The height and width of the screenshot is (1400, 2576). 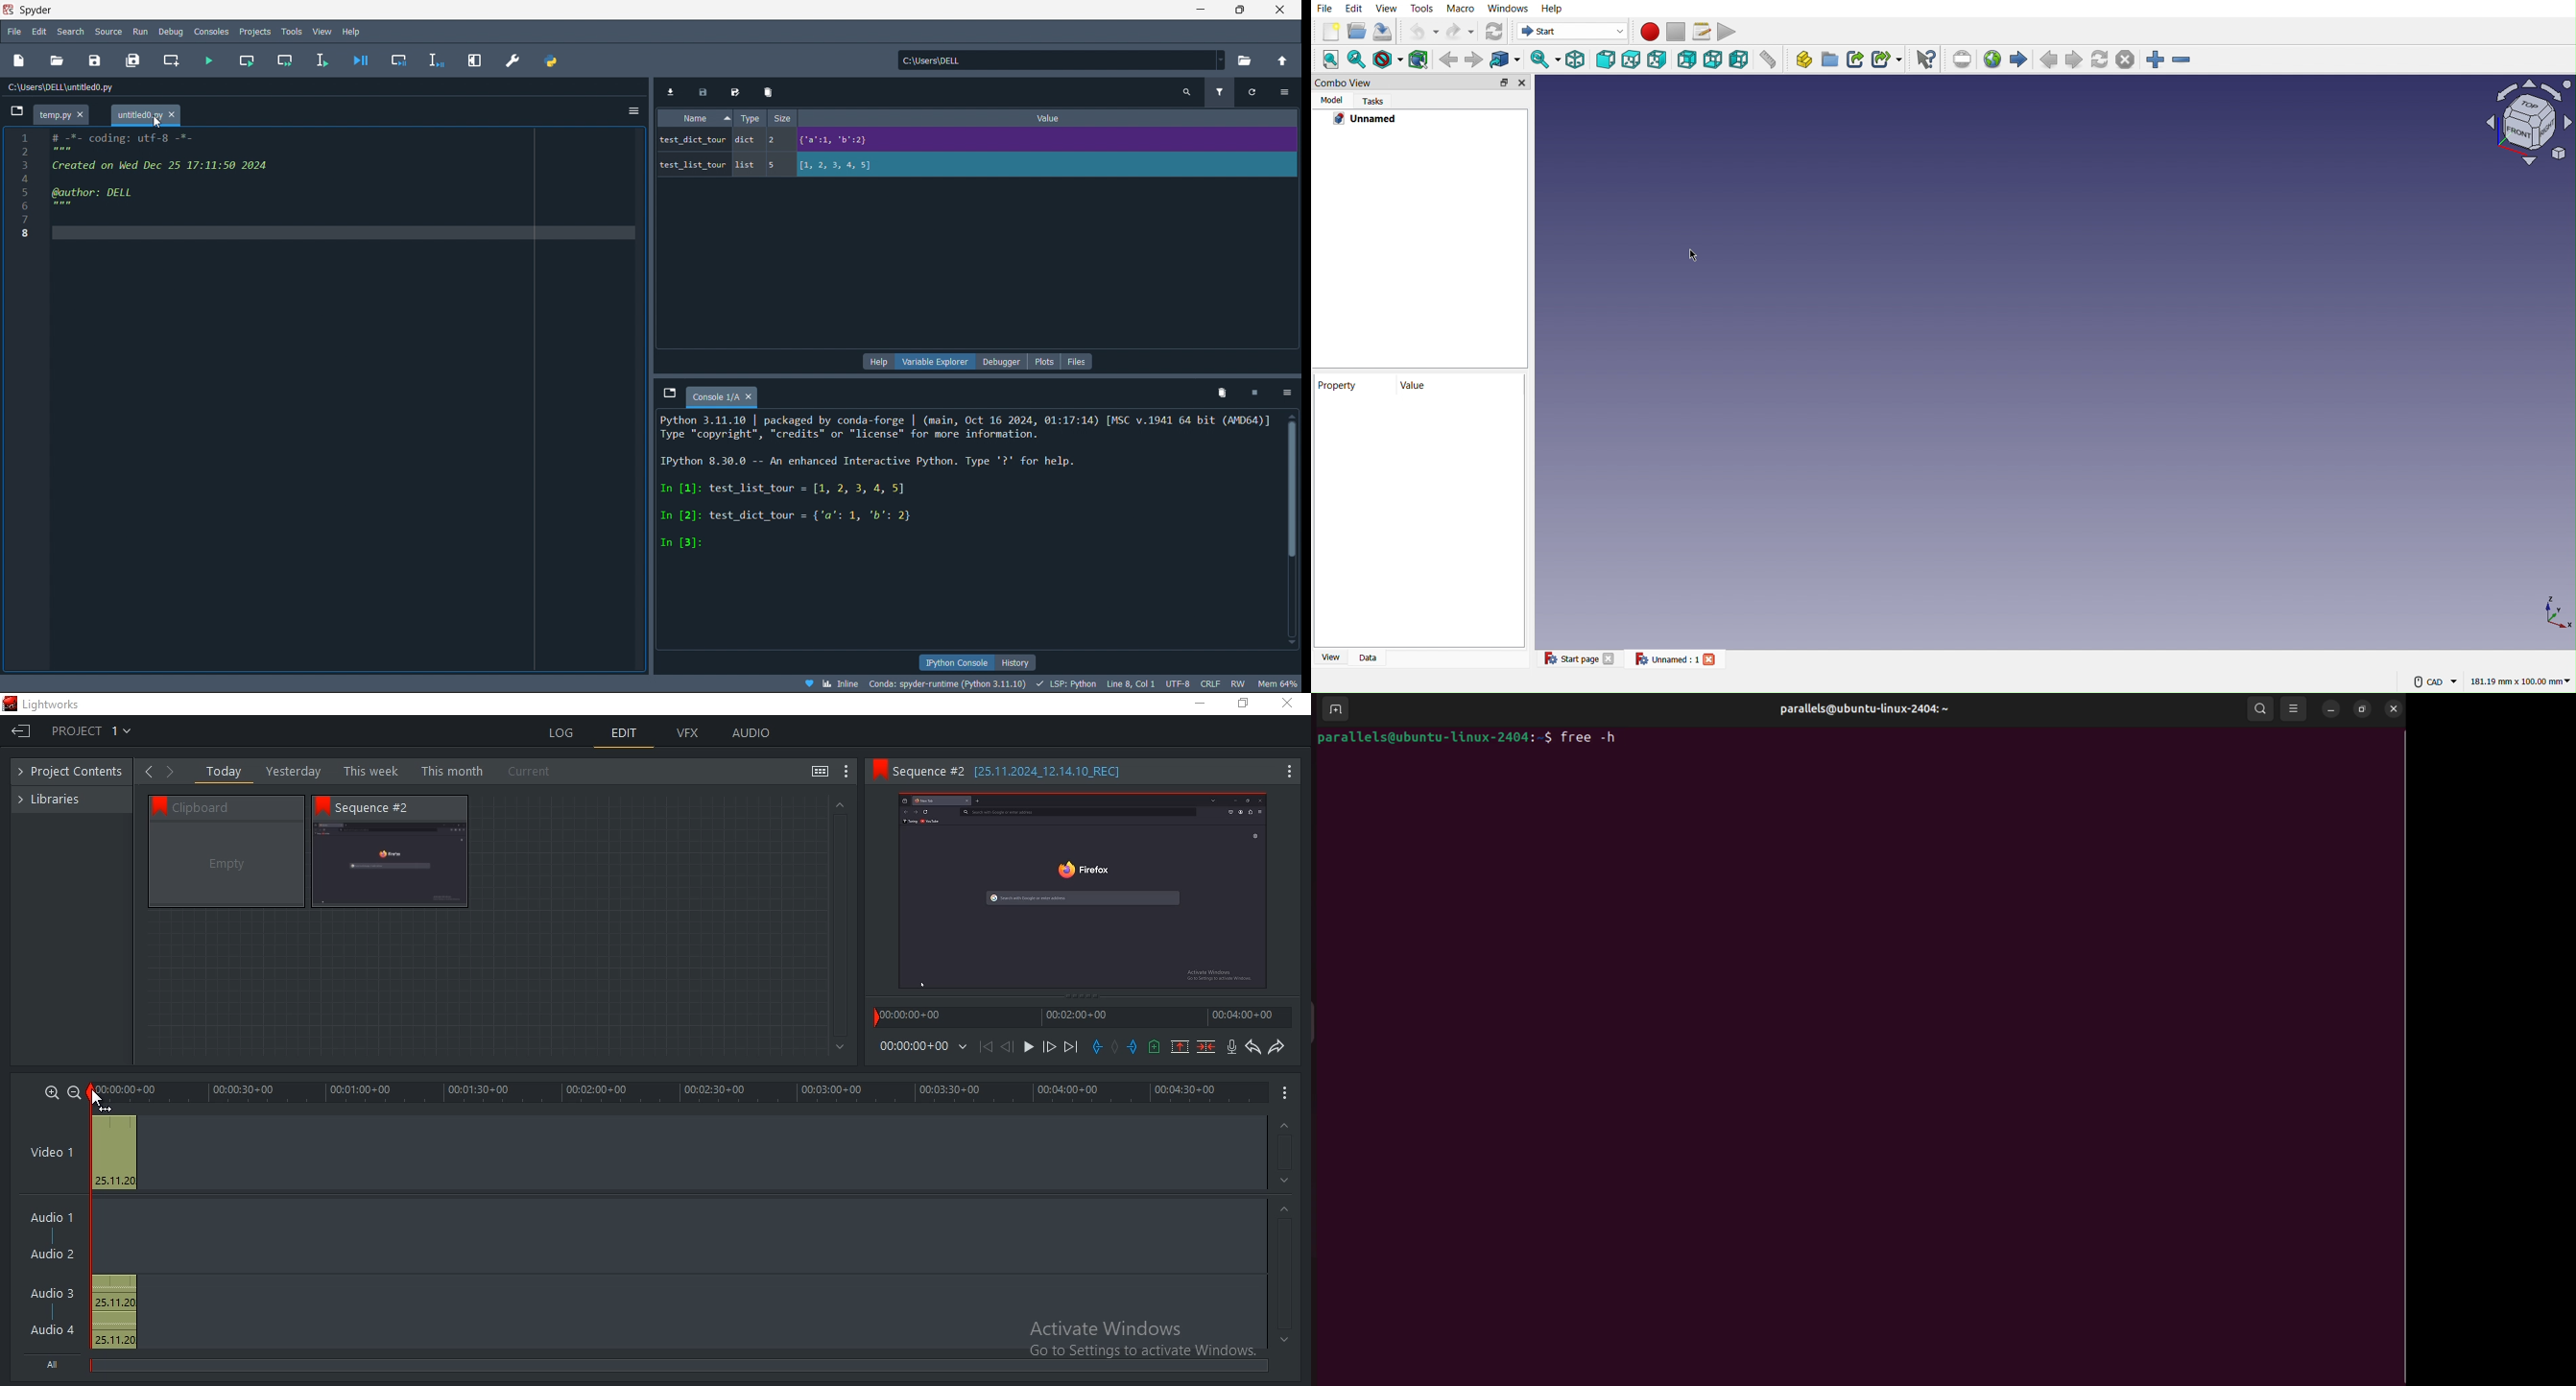 I want to click on Close, so click(x=1291, y=704).